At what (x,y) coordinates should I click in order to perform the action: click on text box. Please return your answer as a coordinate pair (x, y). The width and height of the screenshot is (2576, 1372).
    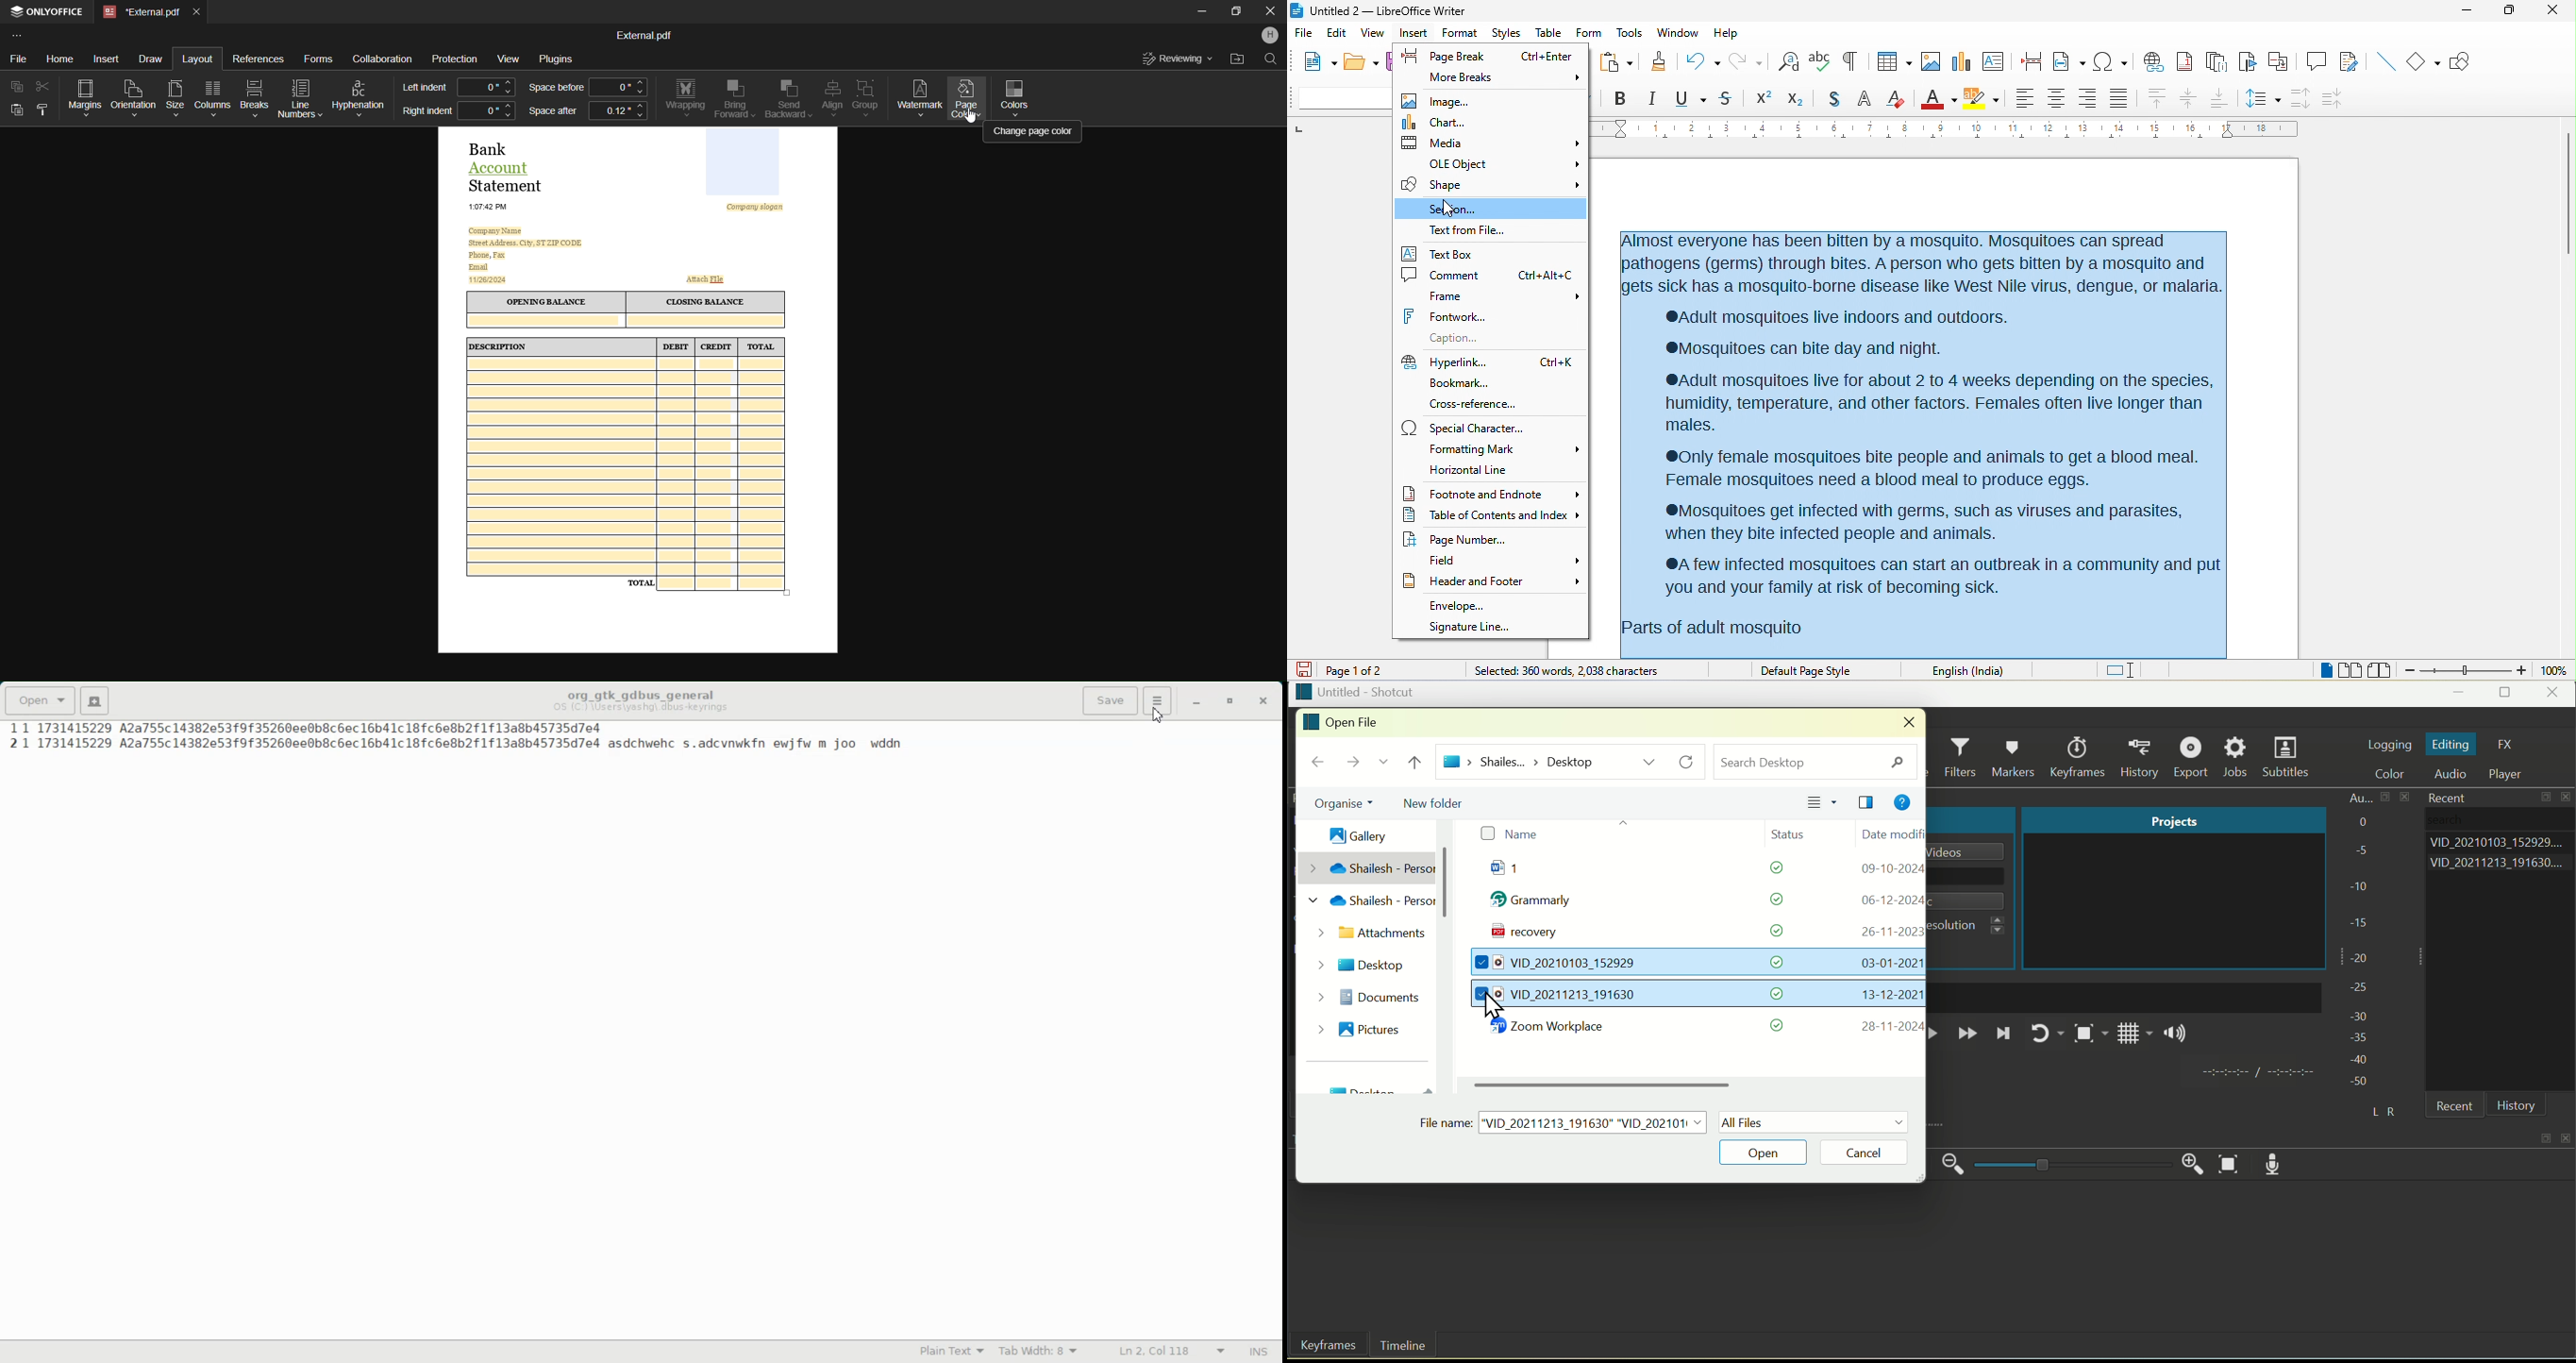
    Looking at the image, I should click on (1487, 252).